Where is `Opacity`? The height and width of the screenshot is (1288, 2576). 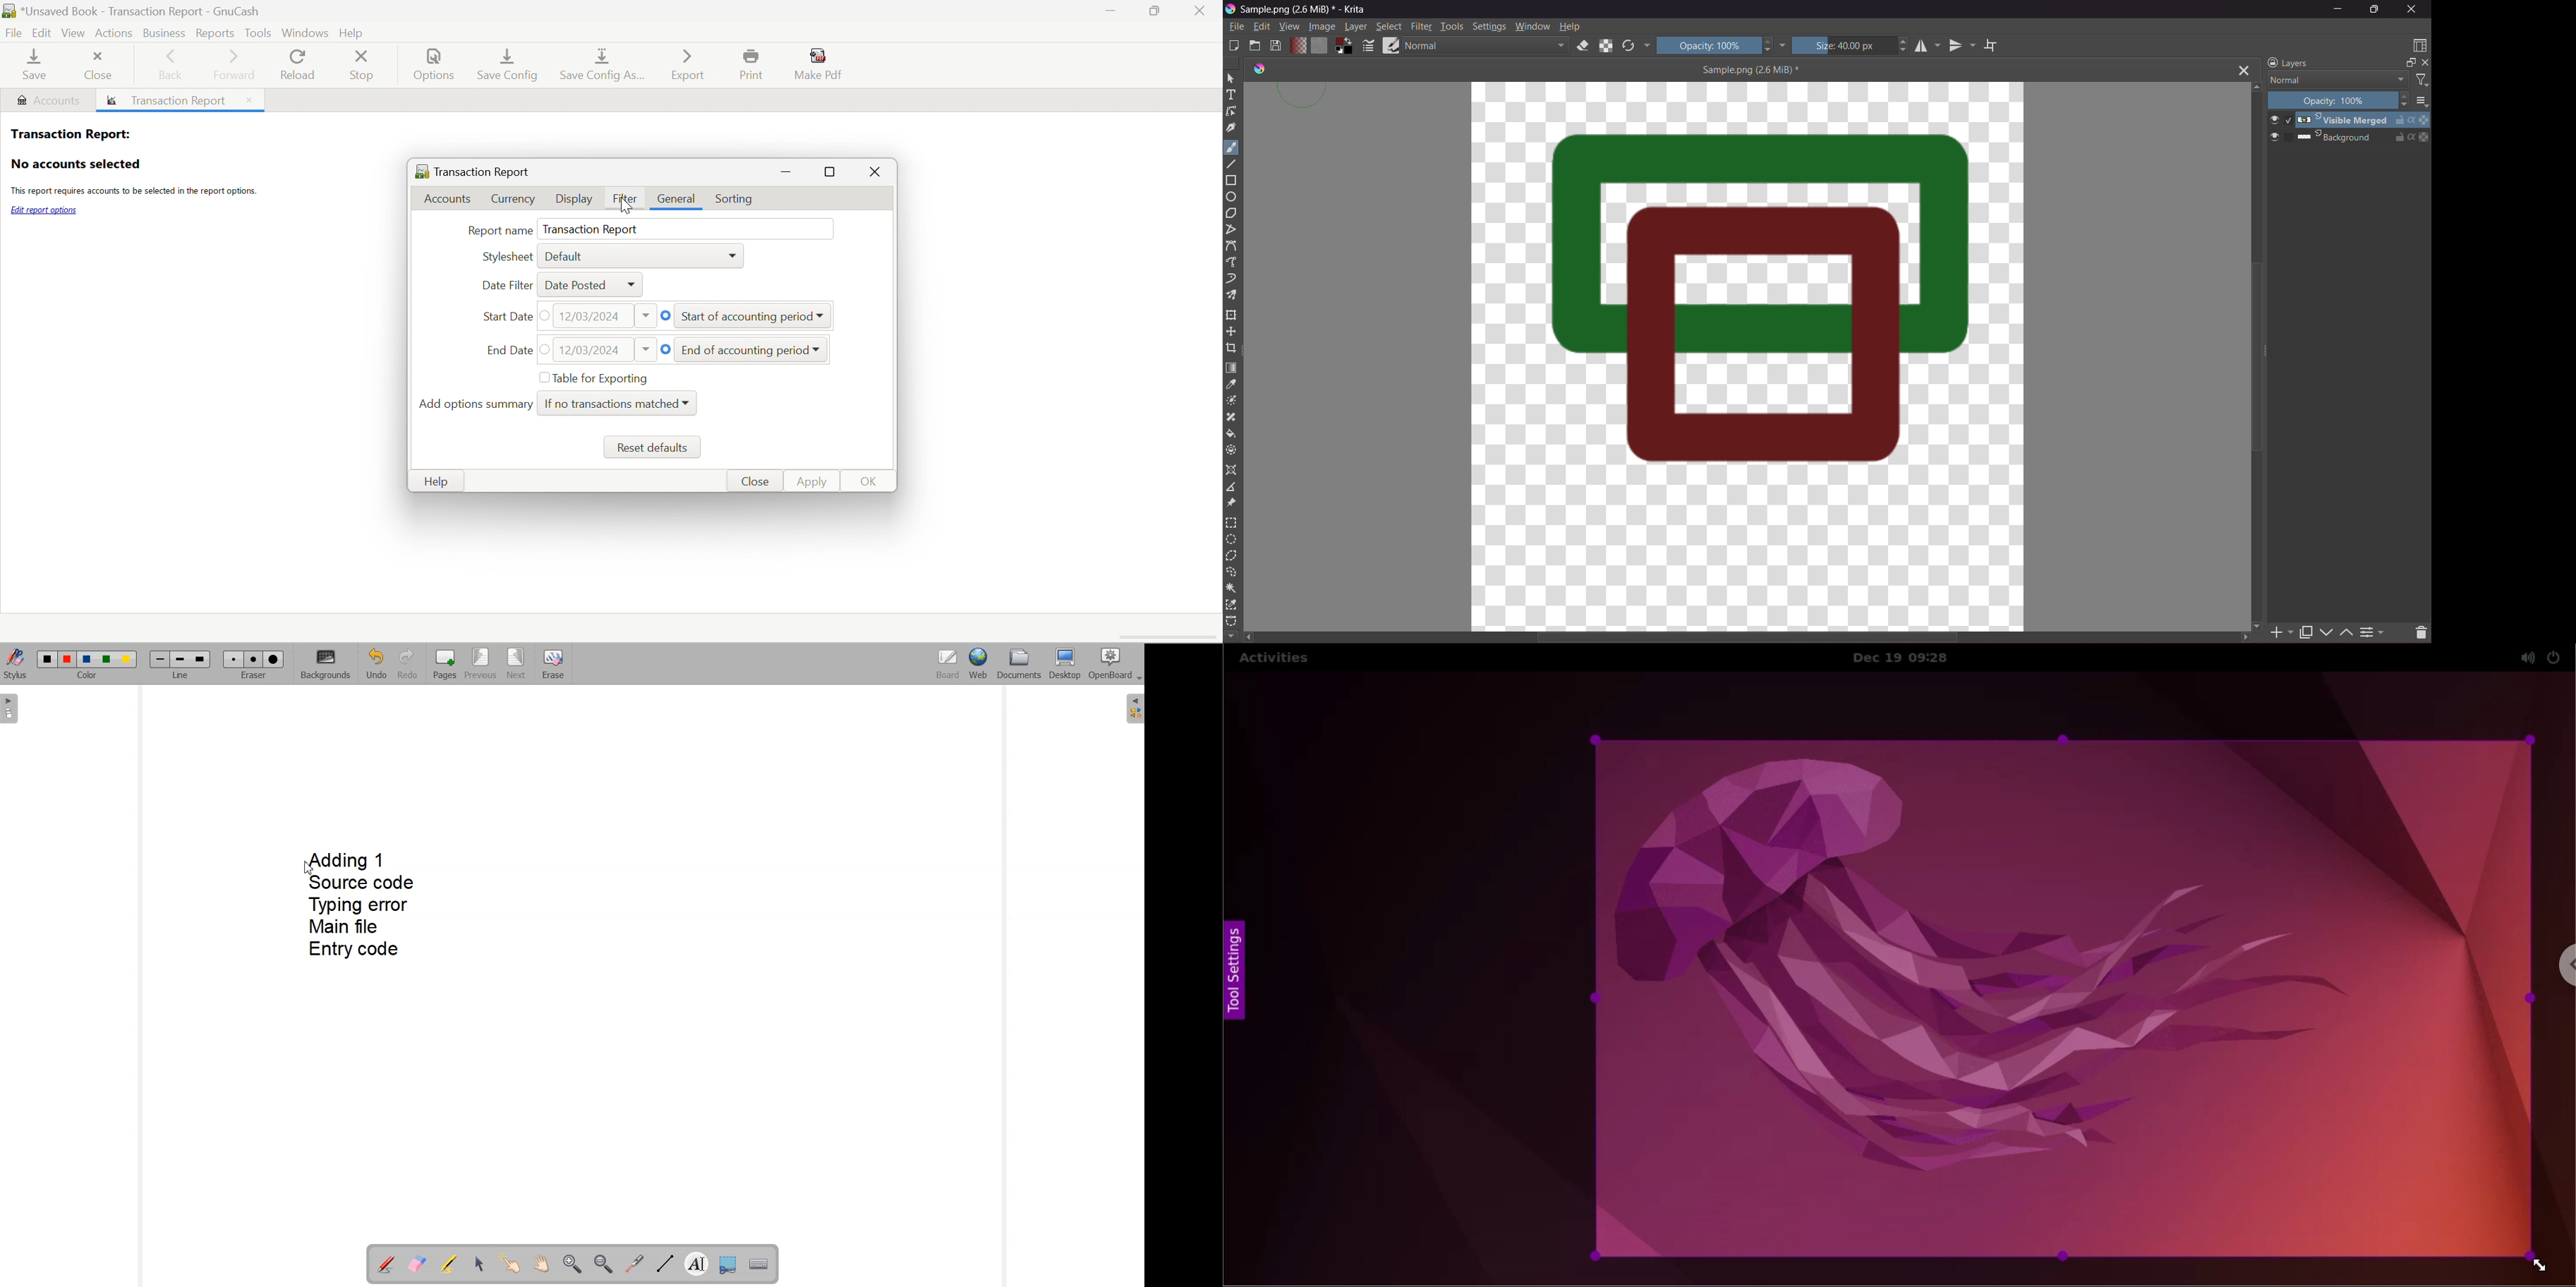
Opacity is located at coordinates (1716, 45).